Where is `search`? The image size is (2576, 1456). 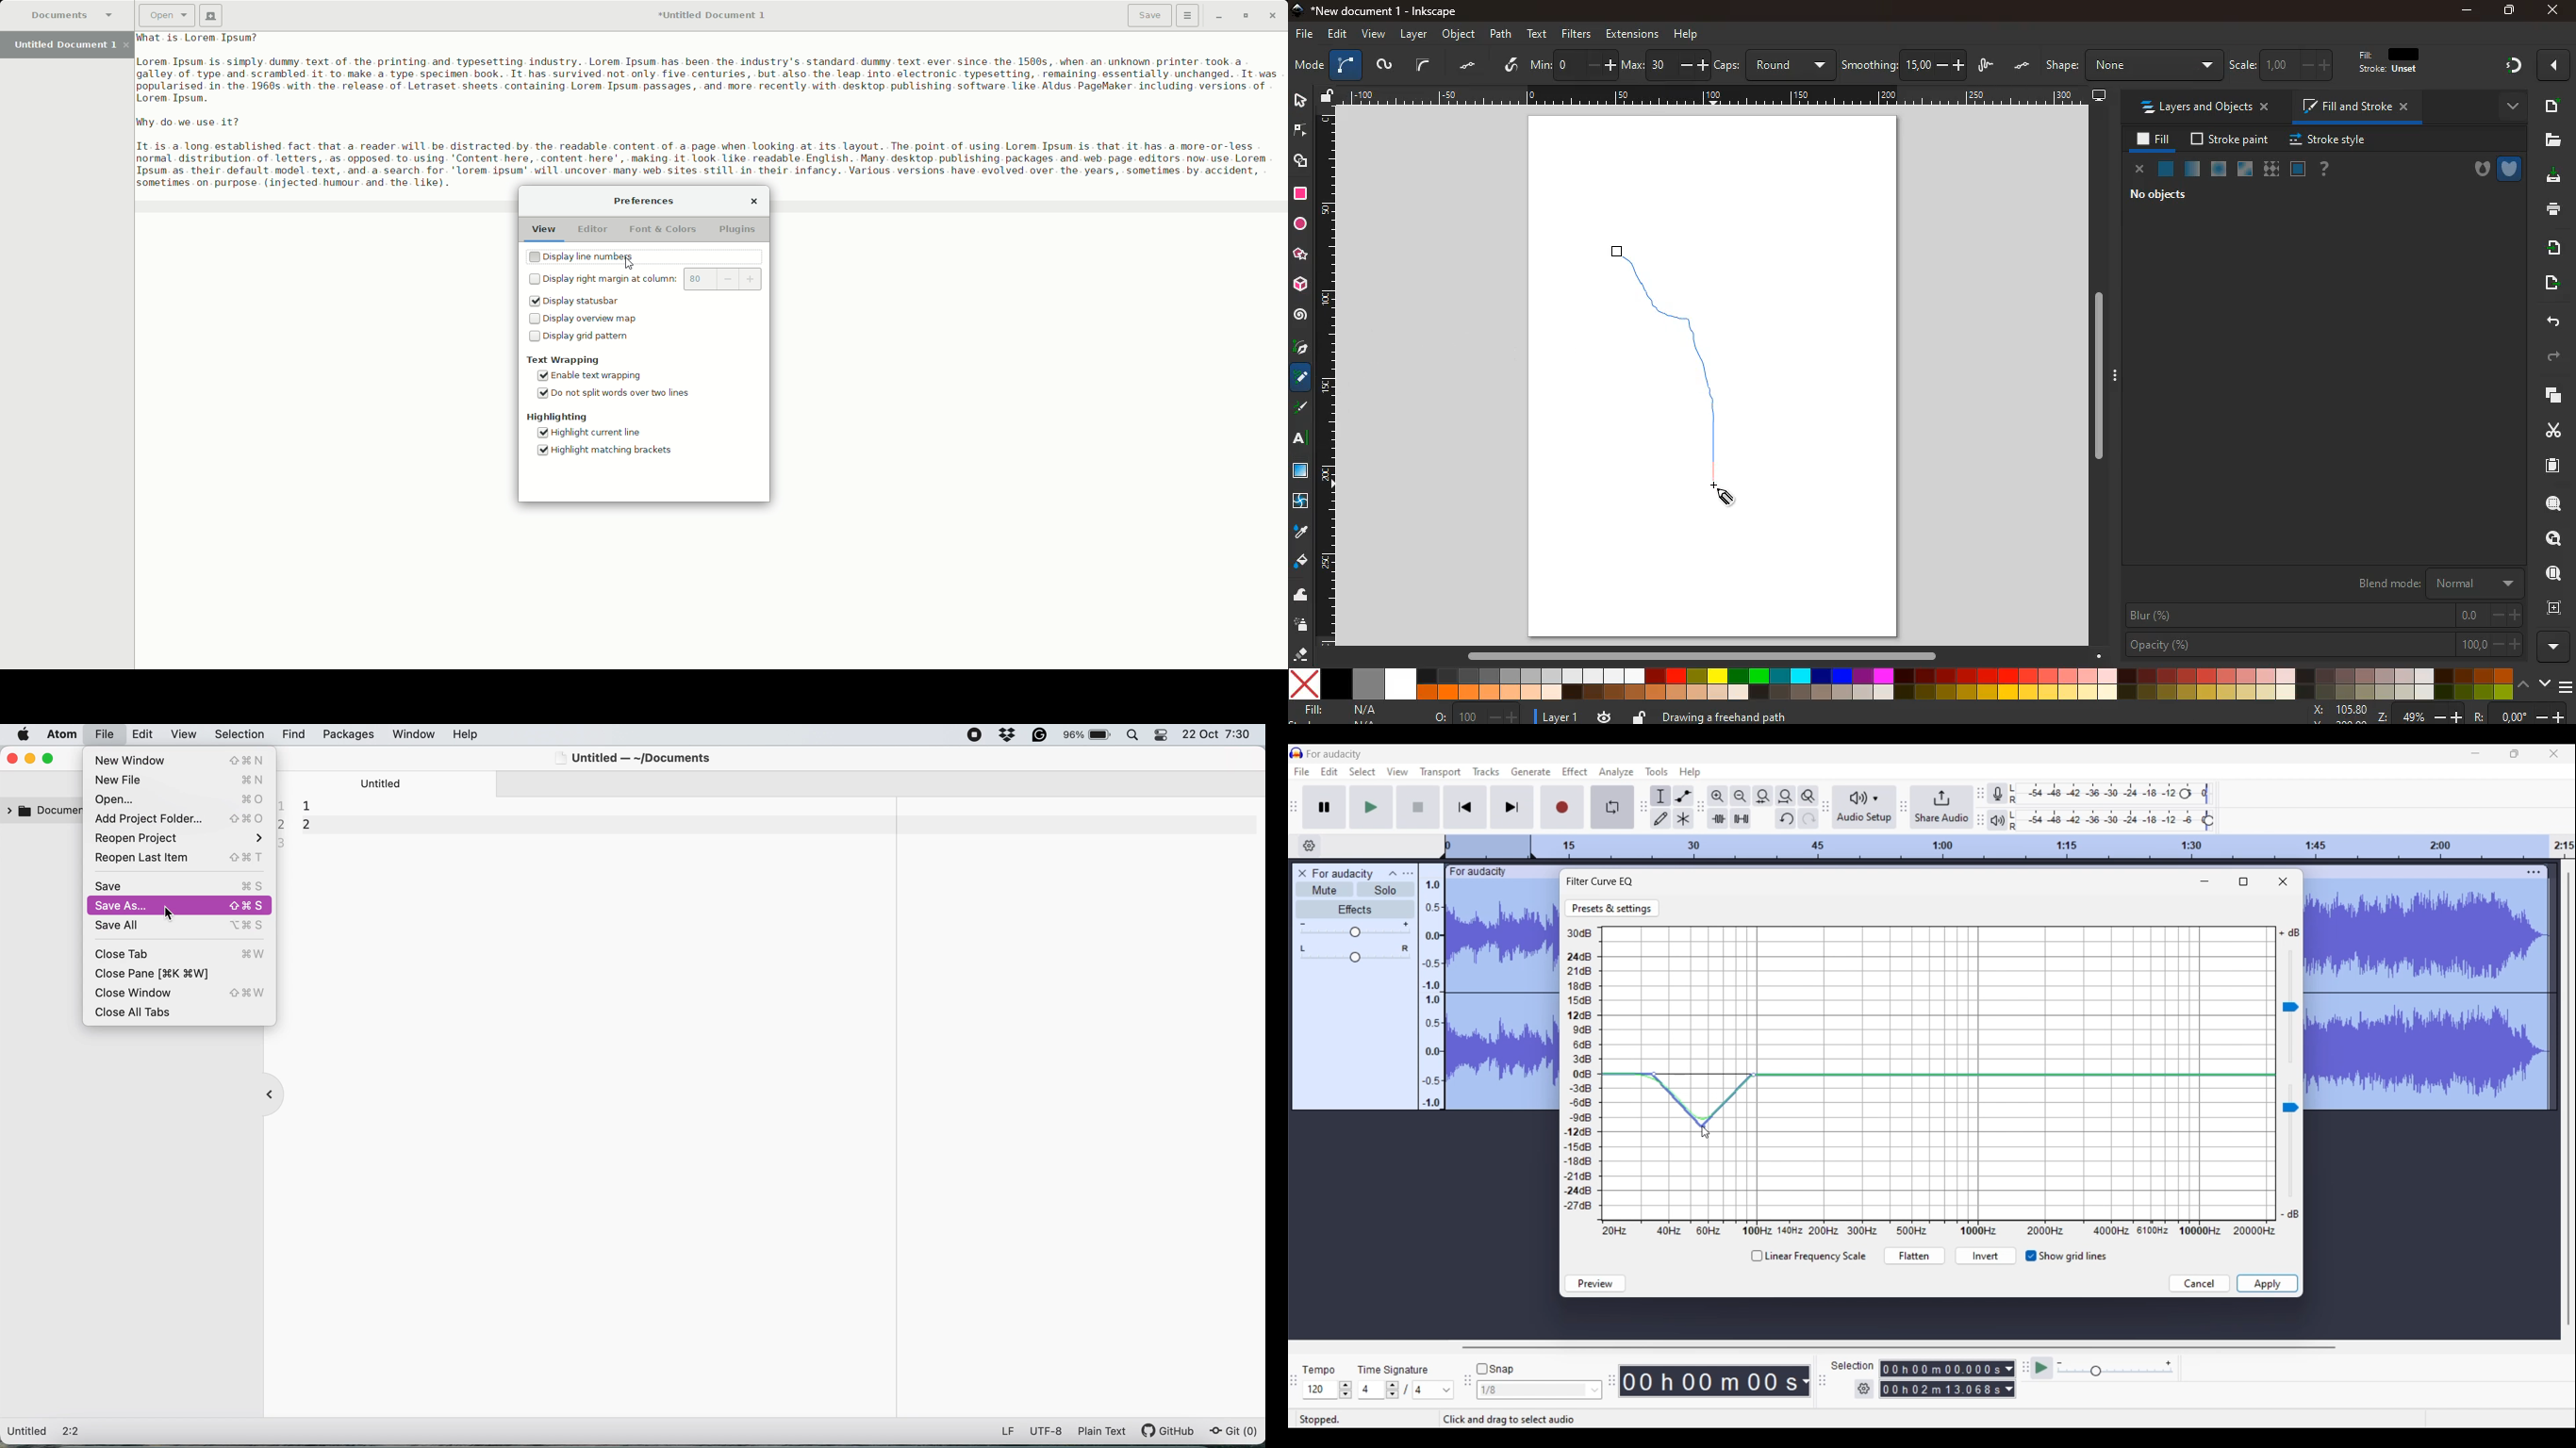
search is located at coordinates (2550, 503).